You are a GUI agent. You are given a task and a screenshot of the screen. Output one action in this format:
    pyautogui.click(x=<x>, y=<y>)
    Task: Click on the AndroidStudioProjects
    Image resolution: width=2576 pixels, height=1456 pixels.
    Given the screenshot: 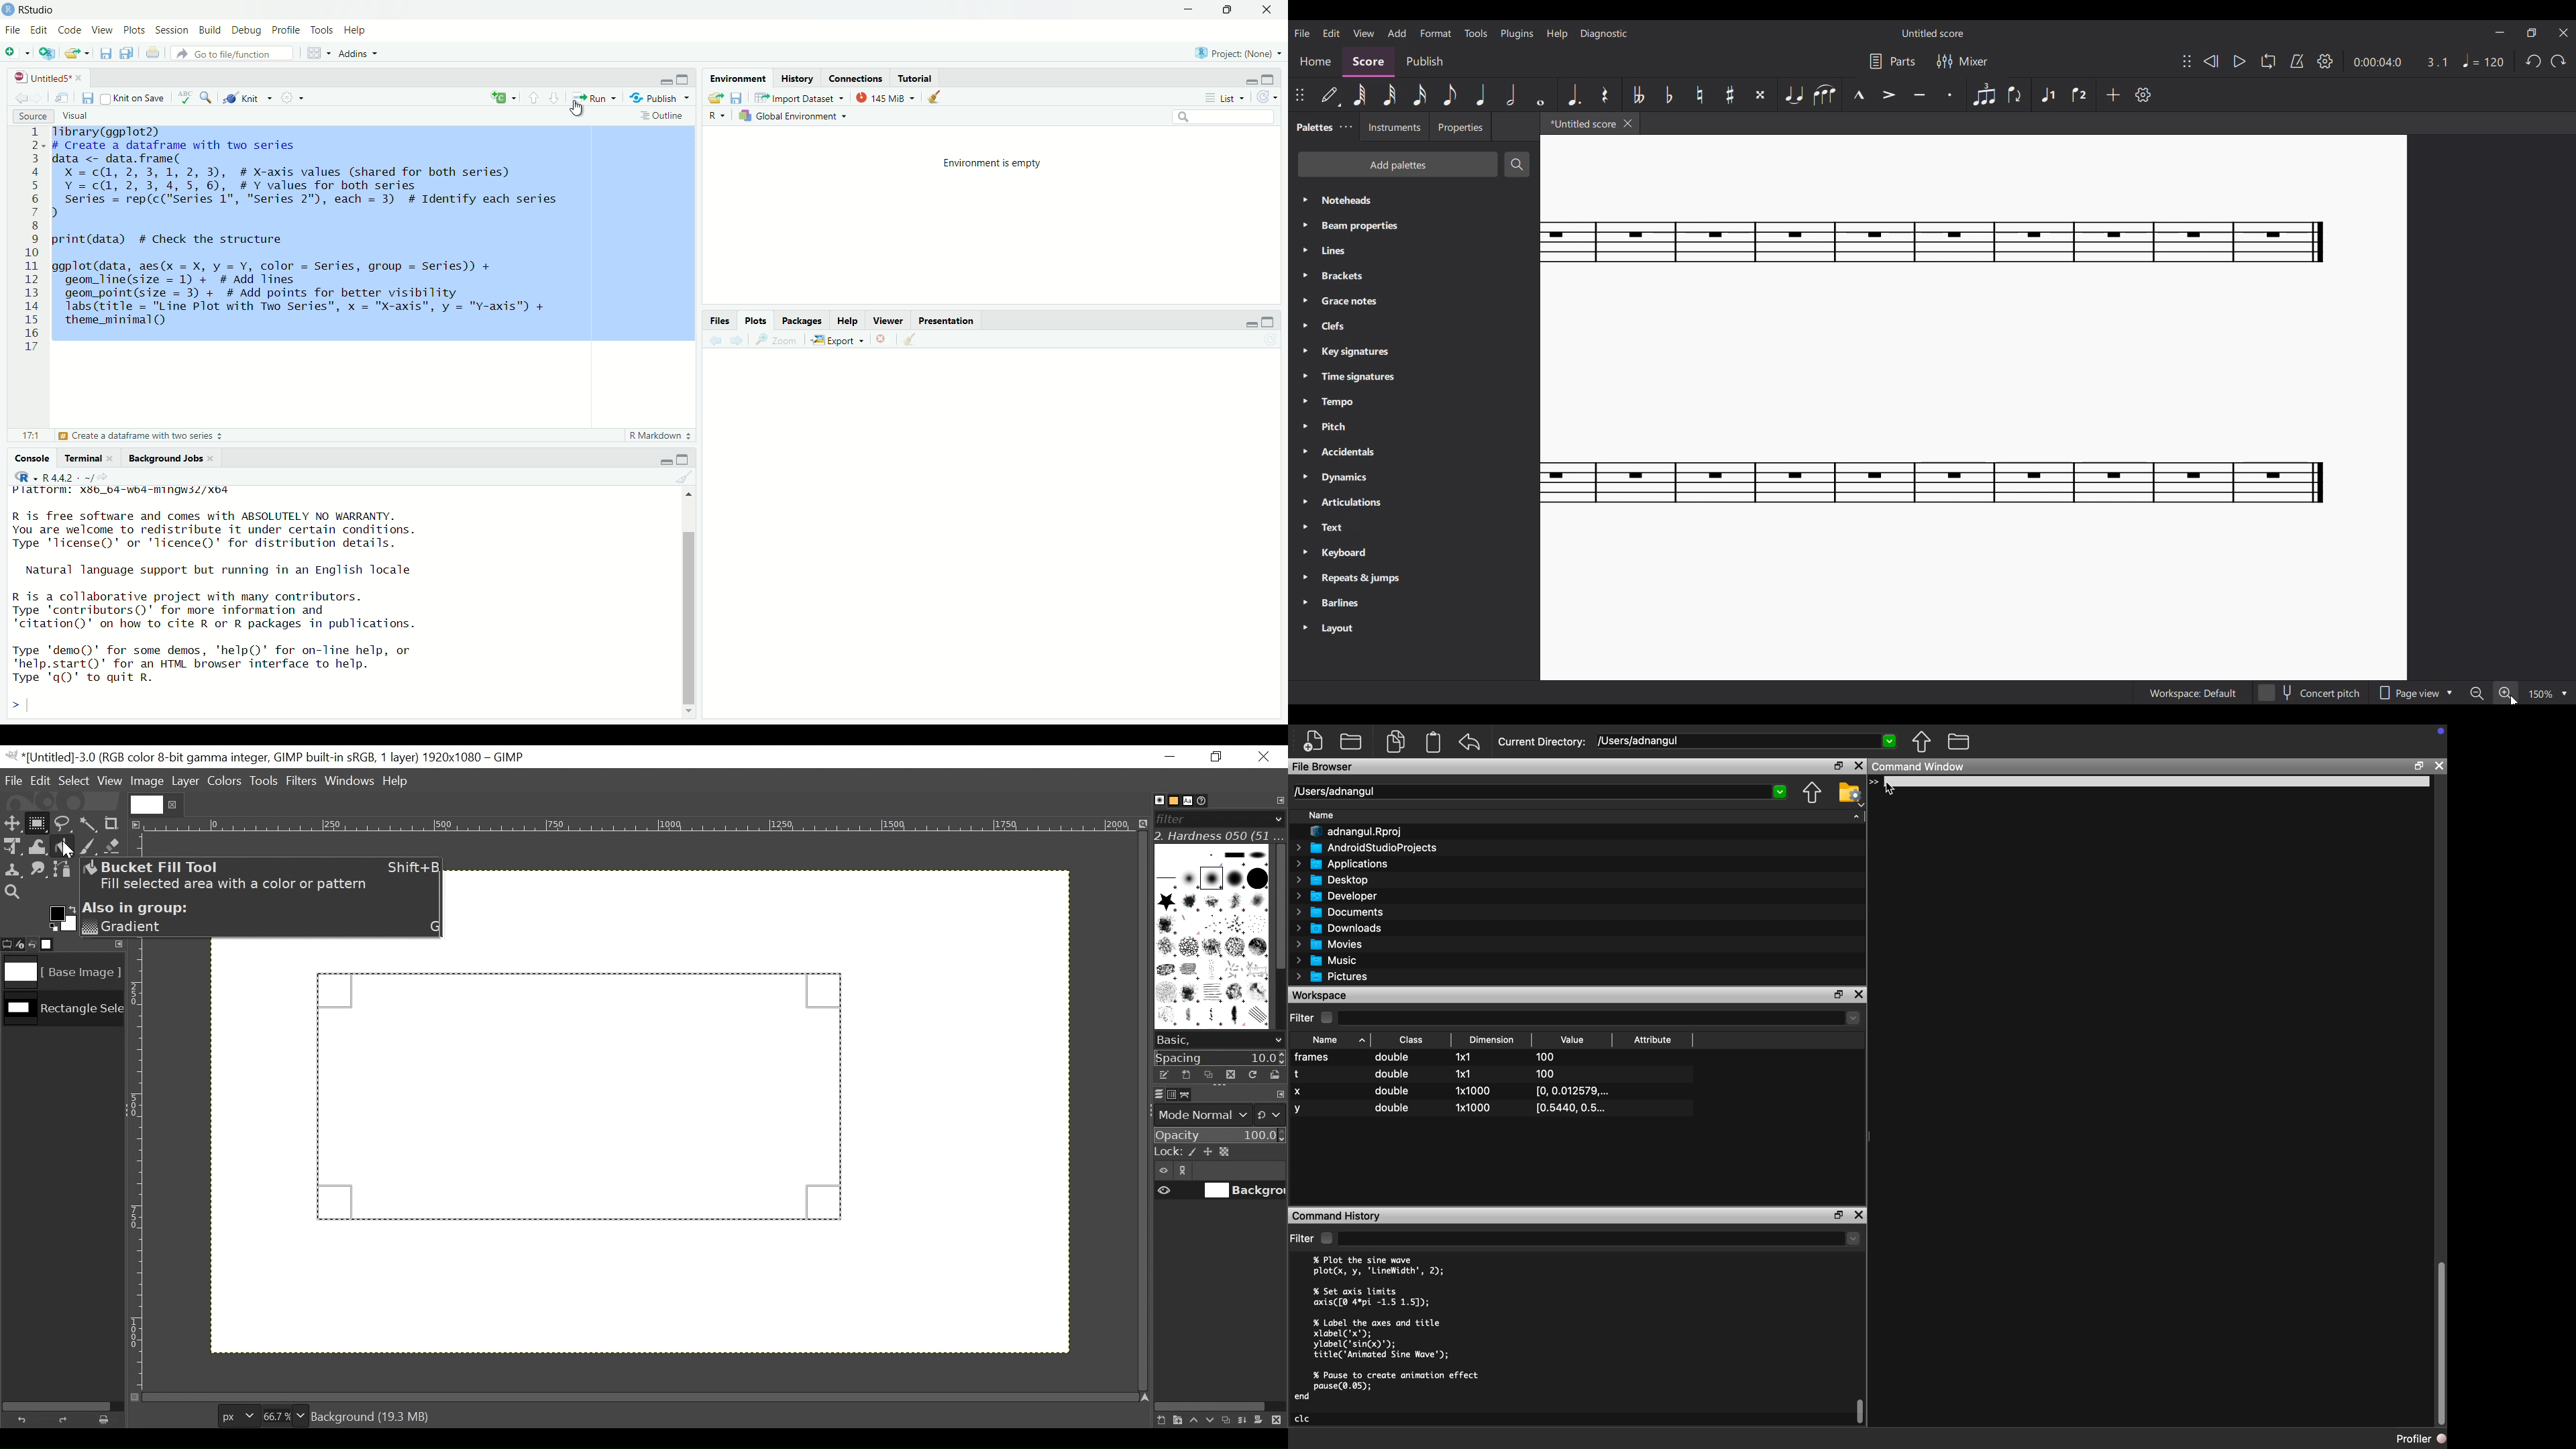 What is the action you would take?
    pyautogui.click(x=1367, y=848)
    